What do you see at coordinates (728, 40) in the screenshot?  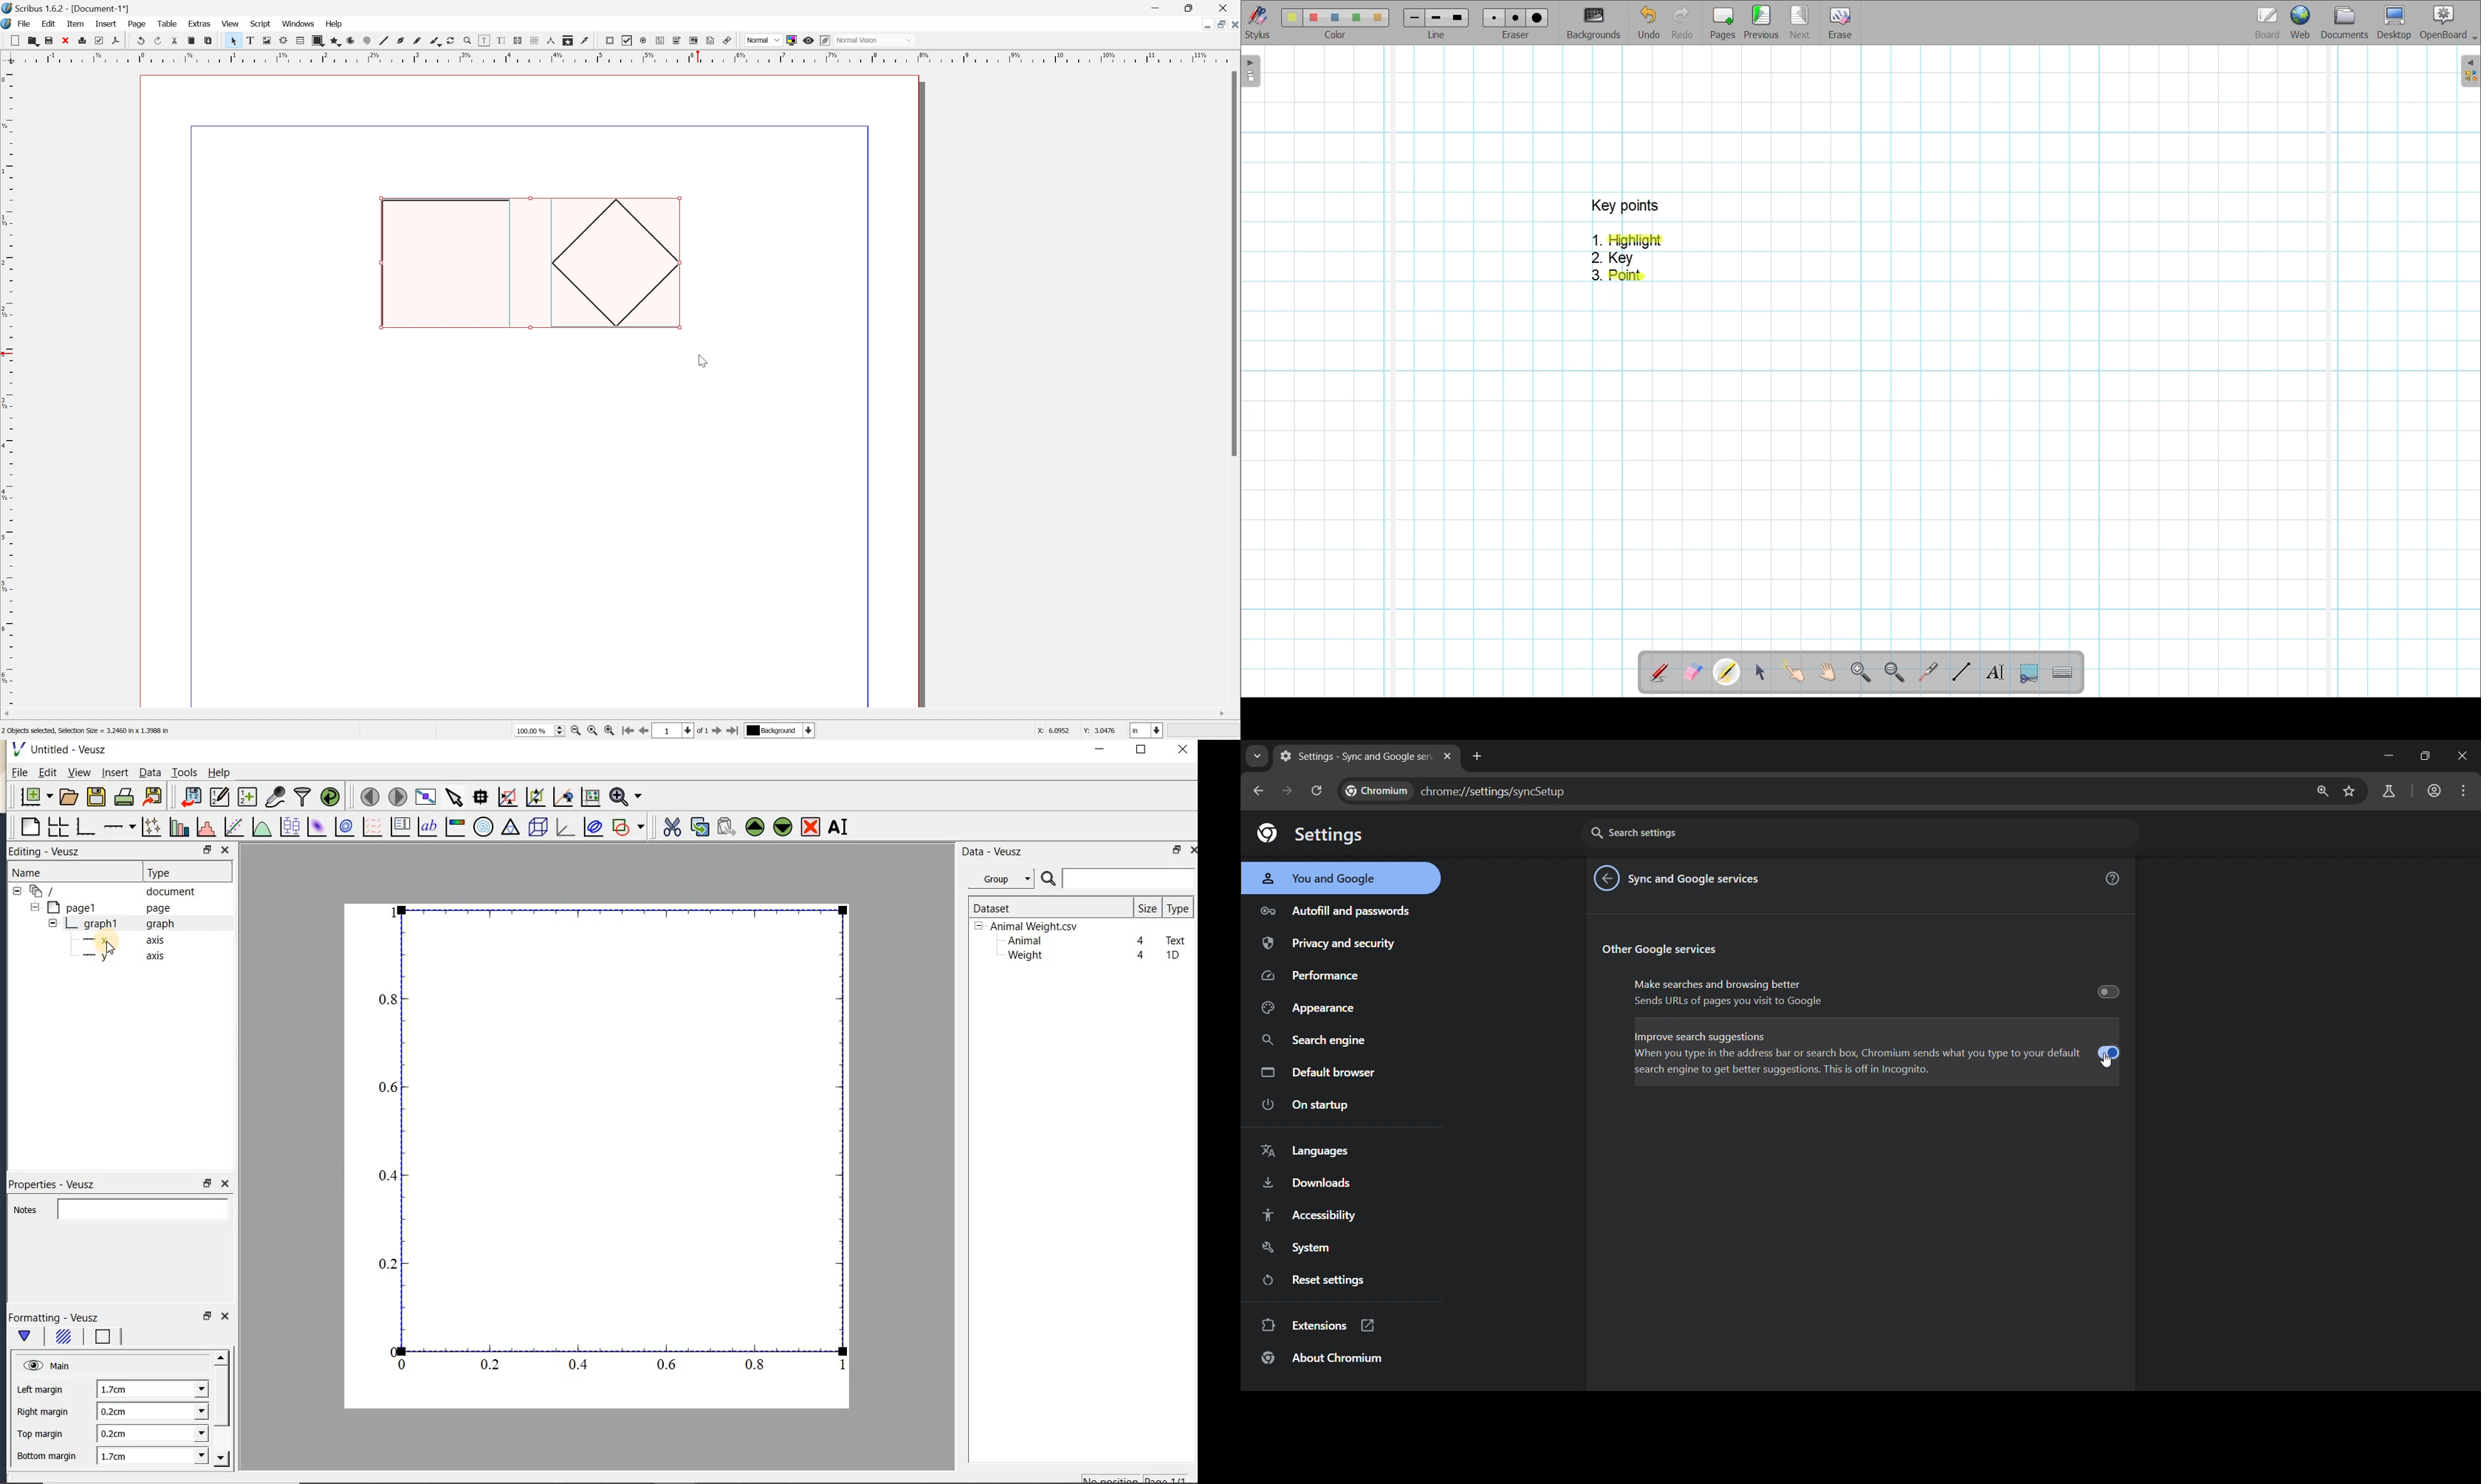 I see `Link annotation` at bounding box center [728, 40].